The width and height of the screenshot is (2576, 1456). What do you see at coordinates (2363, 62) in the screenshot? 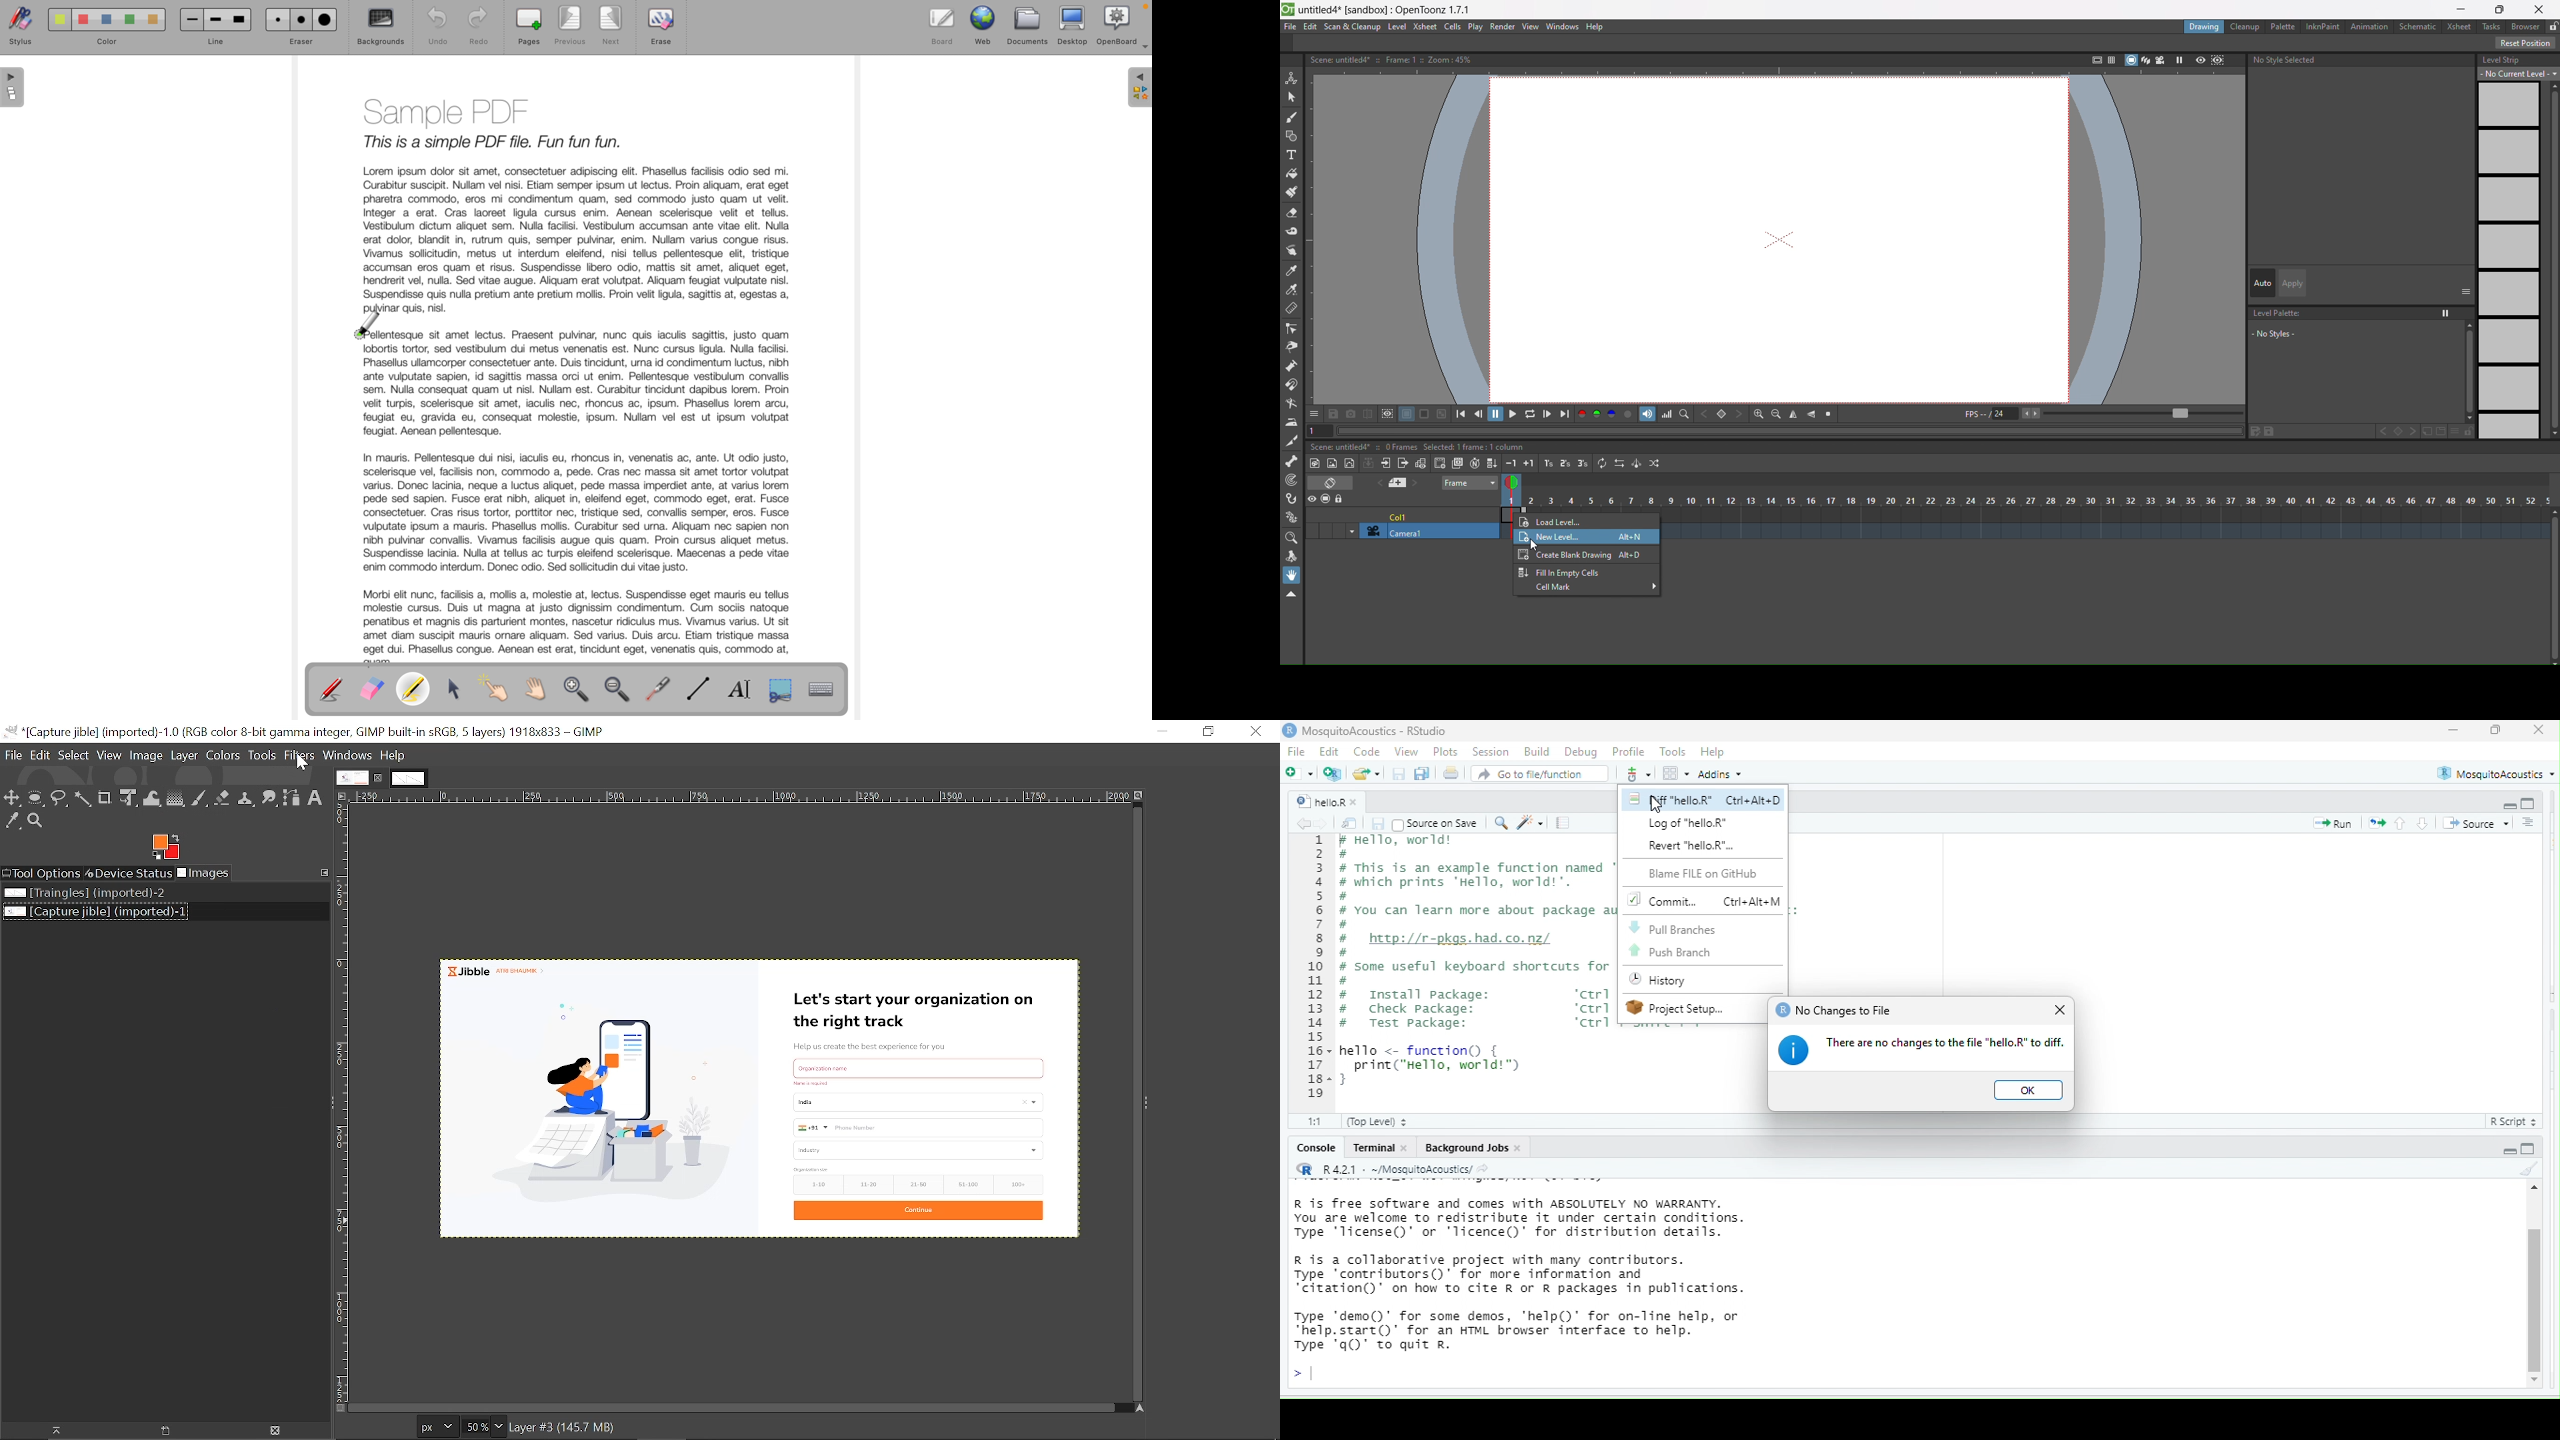
I see `no style selected` at bounding box center [2363, 62].